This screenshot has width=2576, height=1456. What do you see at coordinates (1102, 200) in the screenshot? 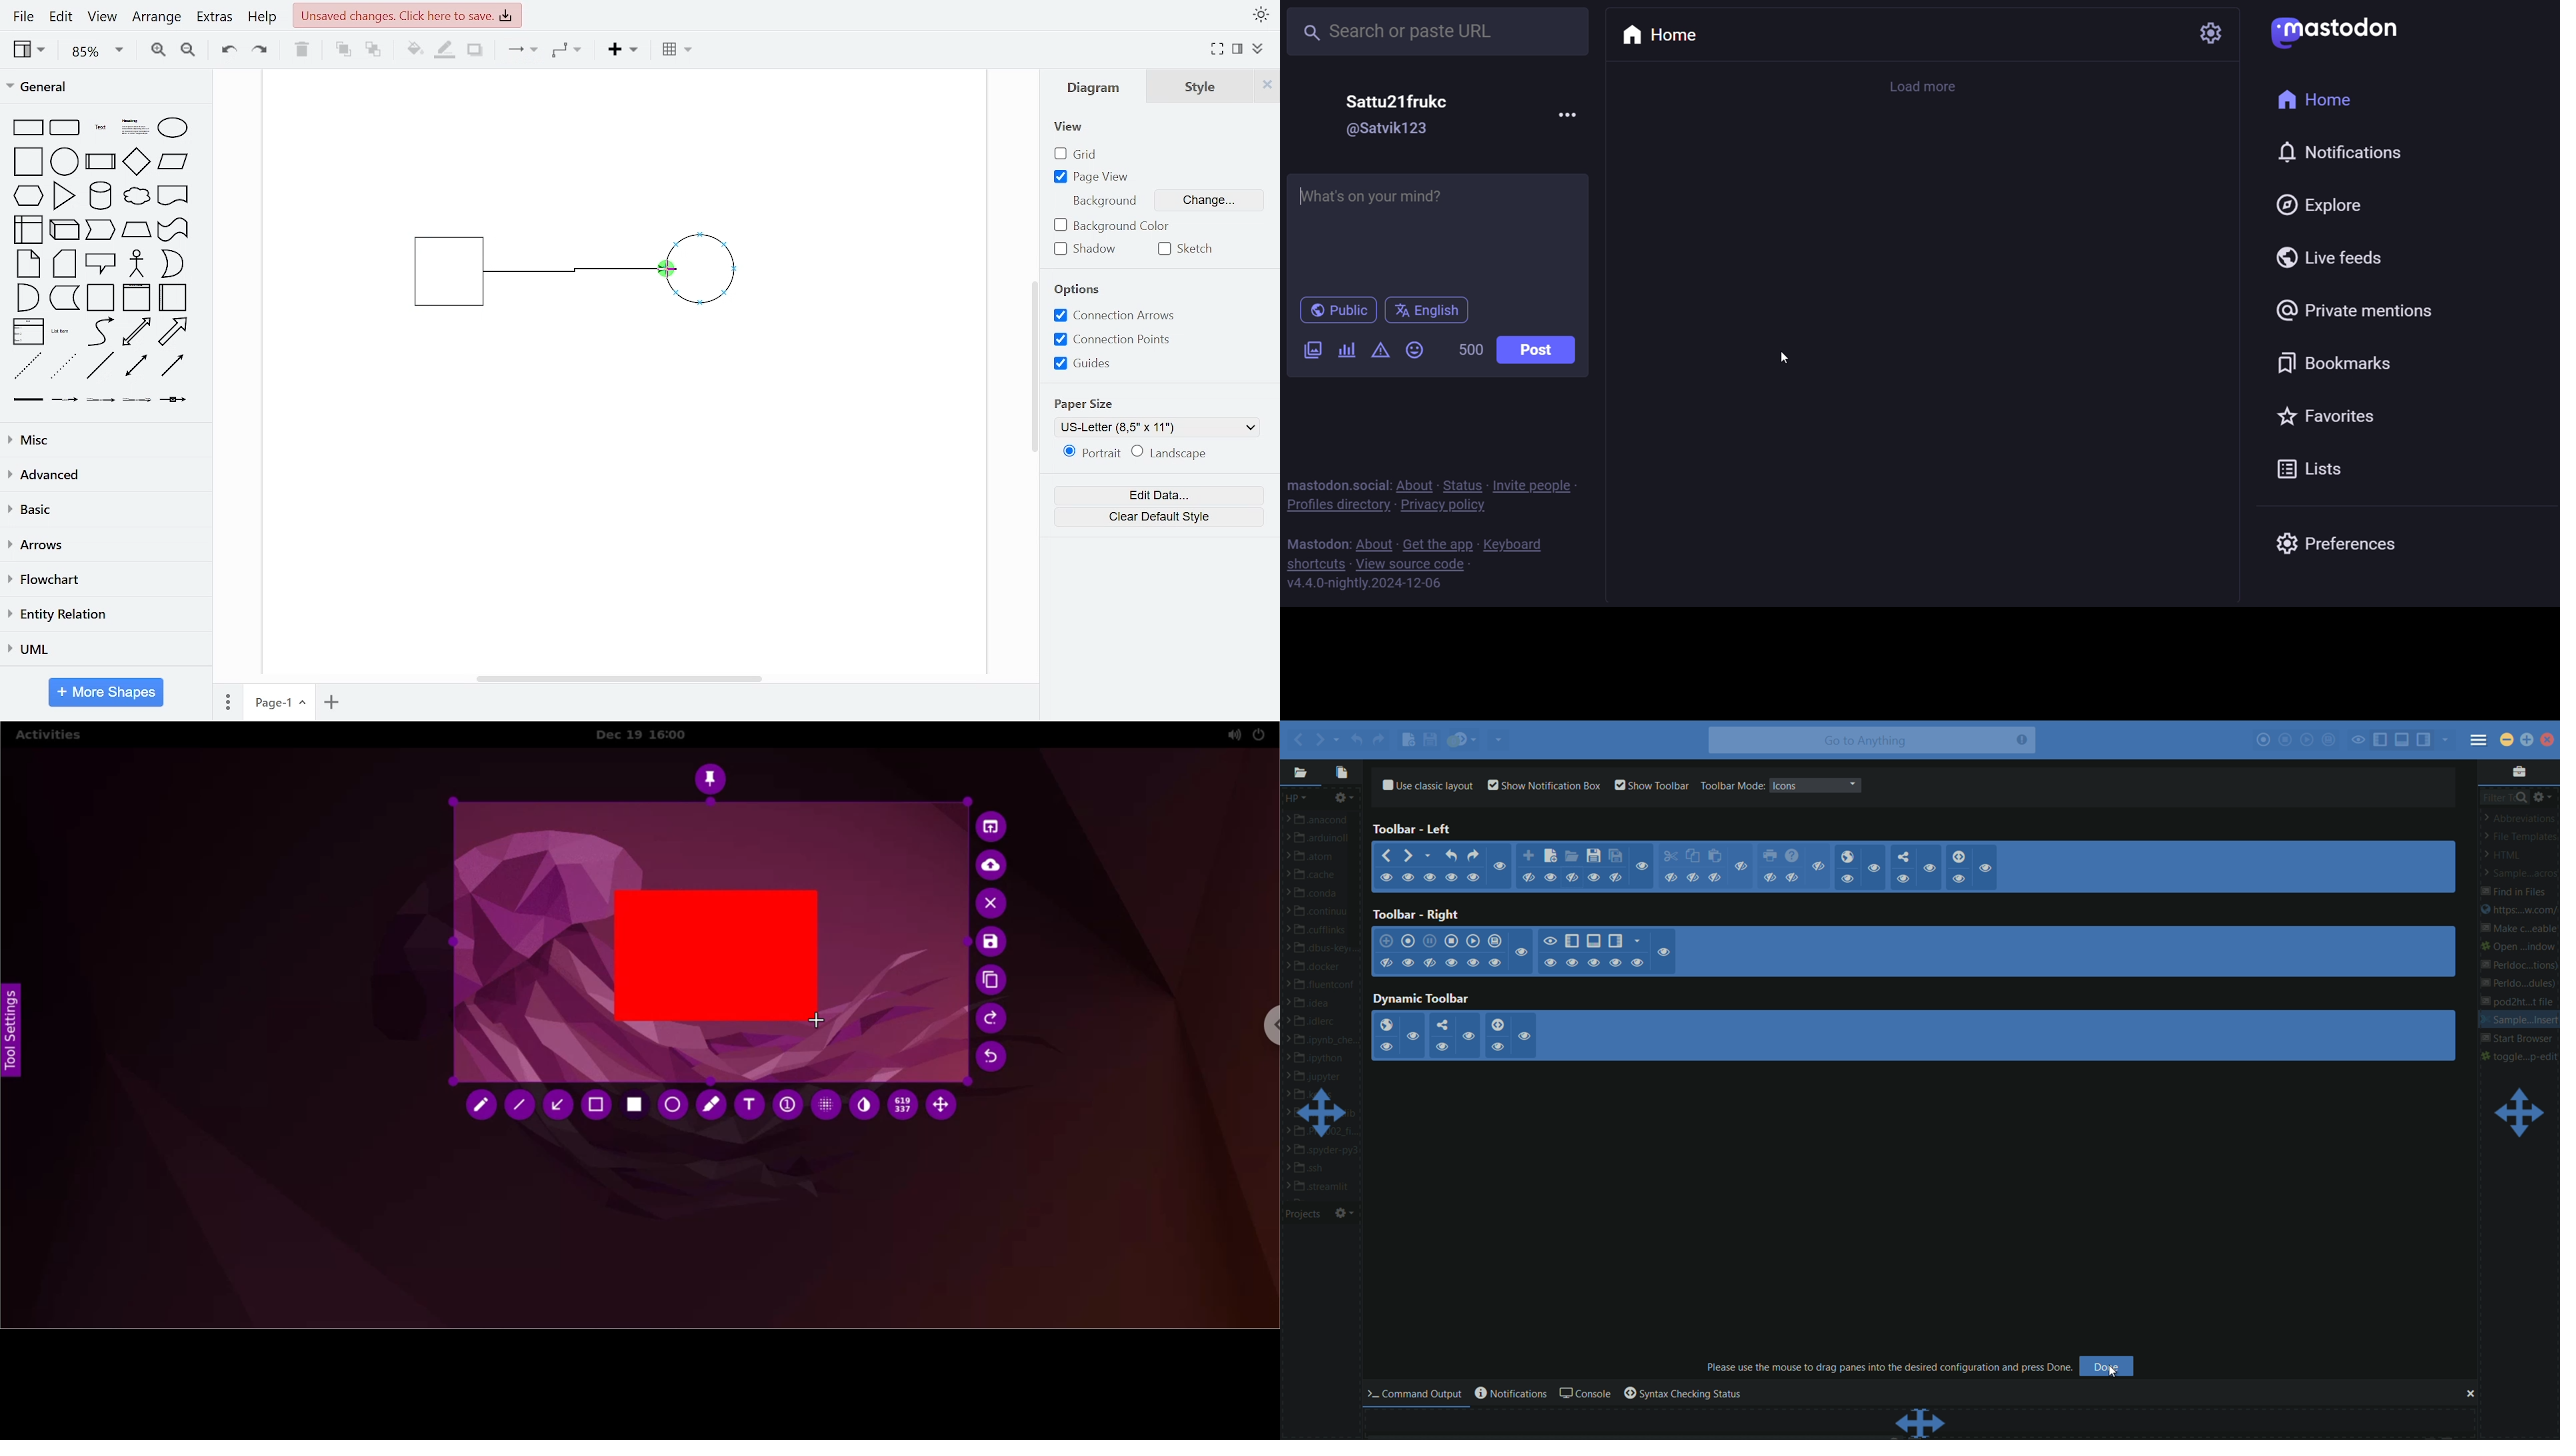
I see `background` at bounding box center [1102, 200].